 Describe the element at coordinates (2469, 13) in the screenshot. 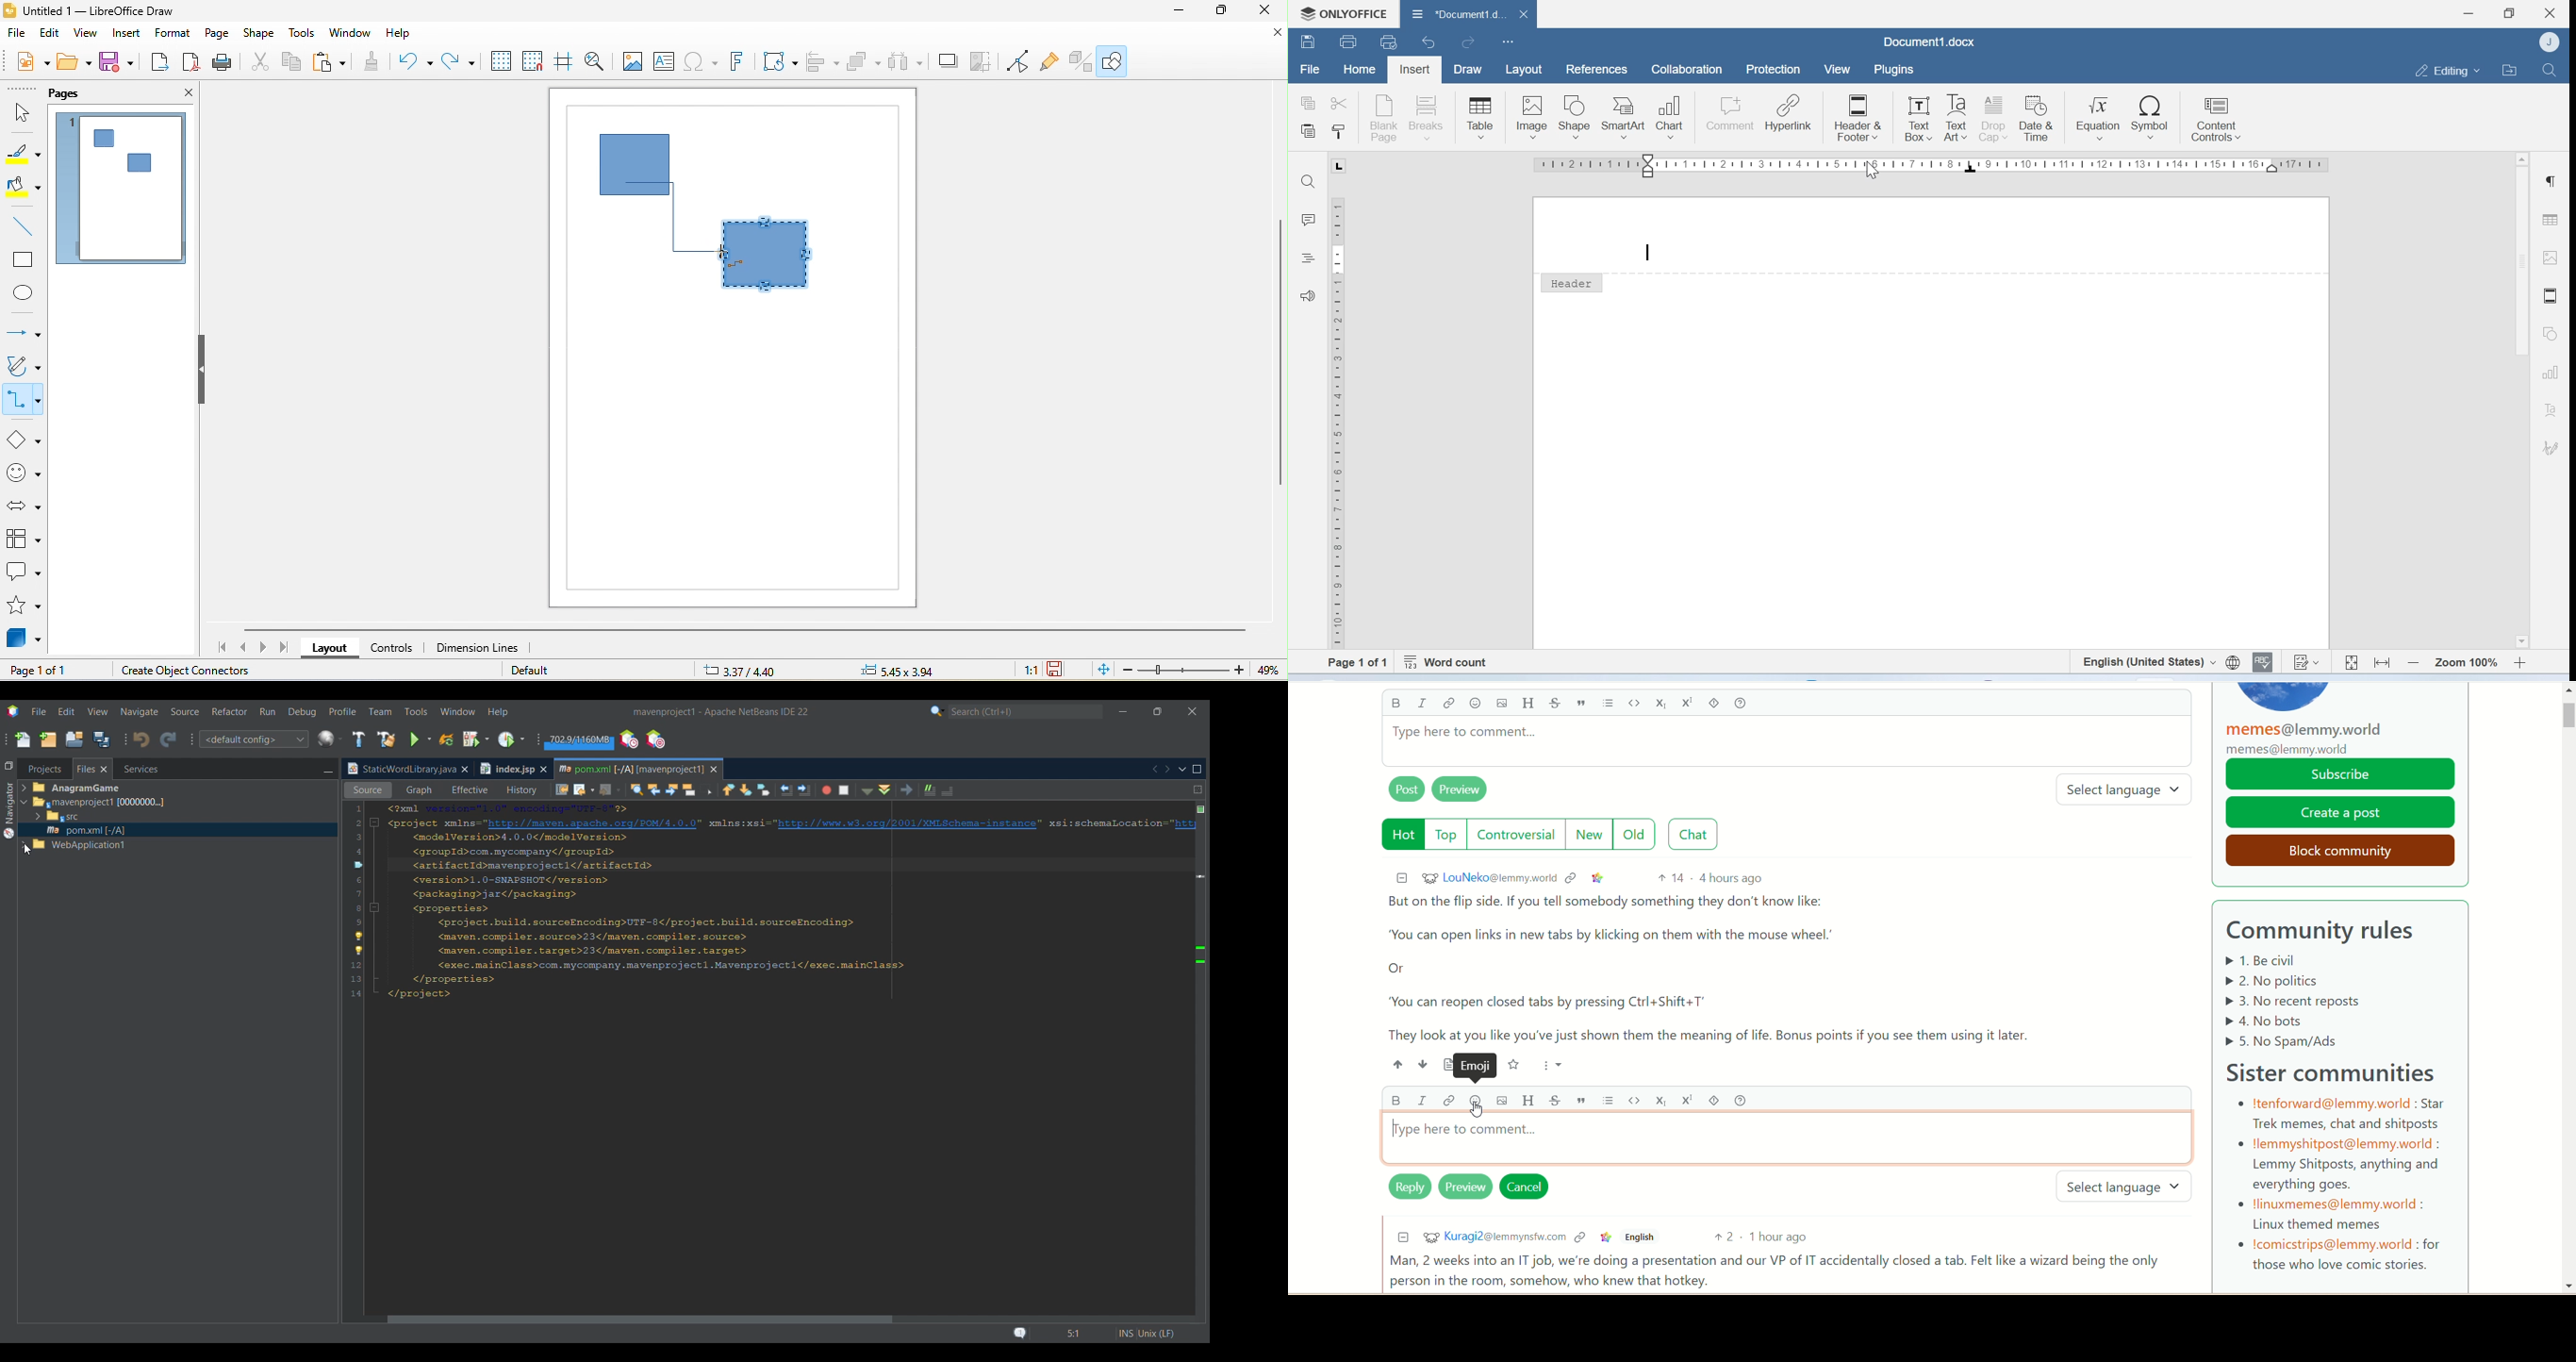

I see `Minimize` at that location.